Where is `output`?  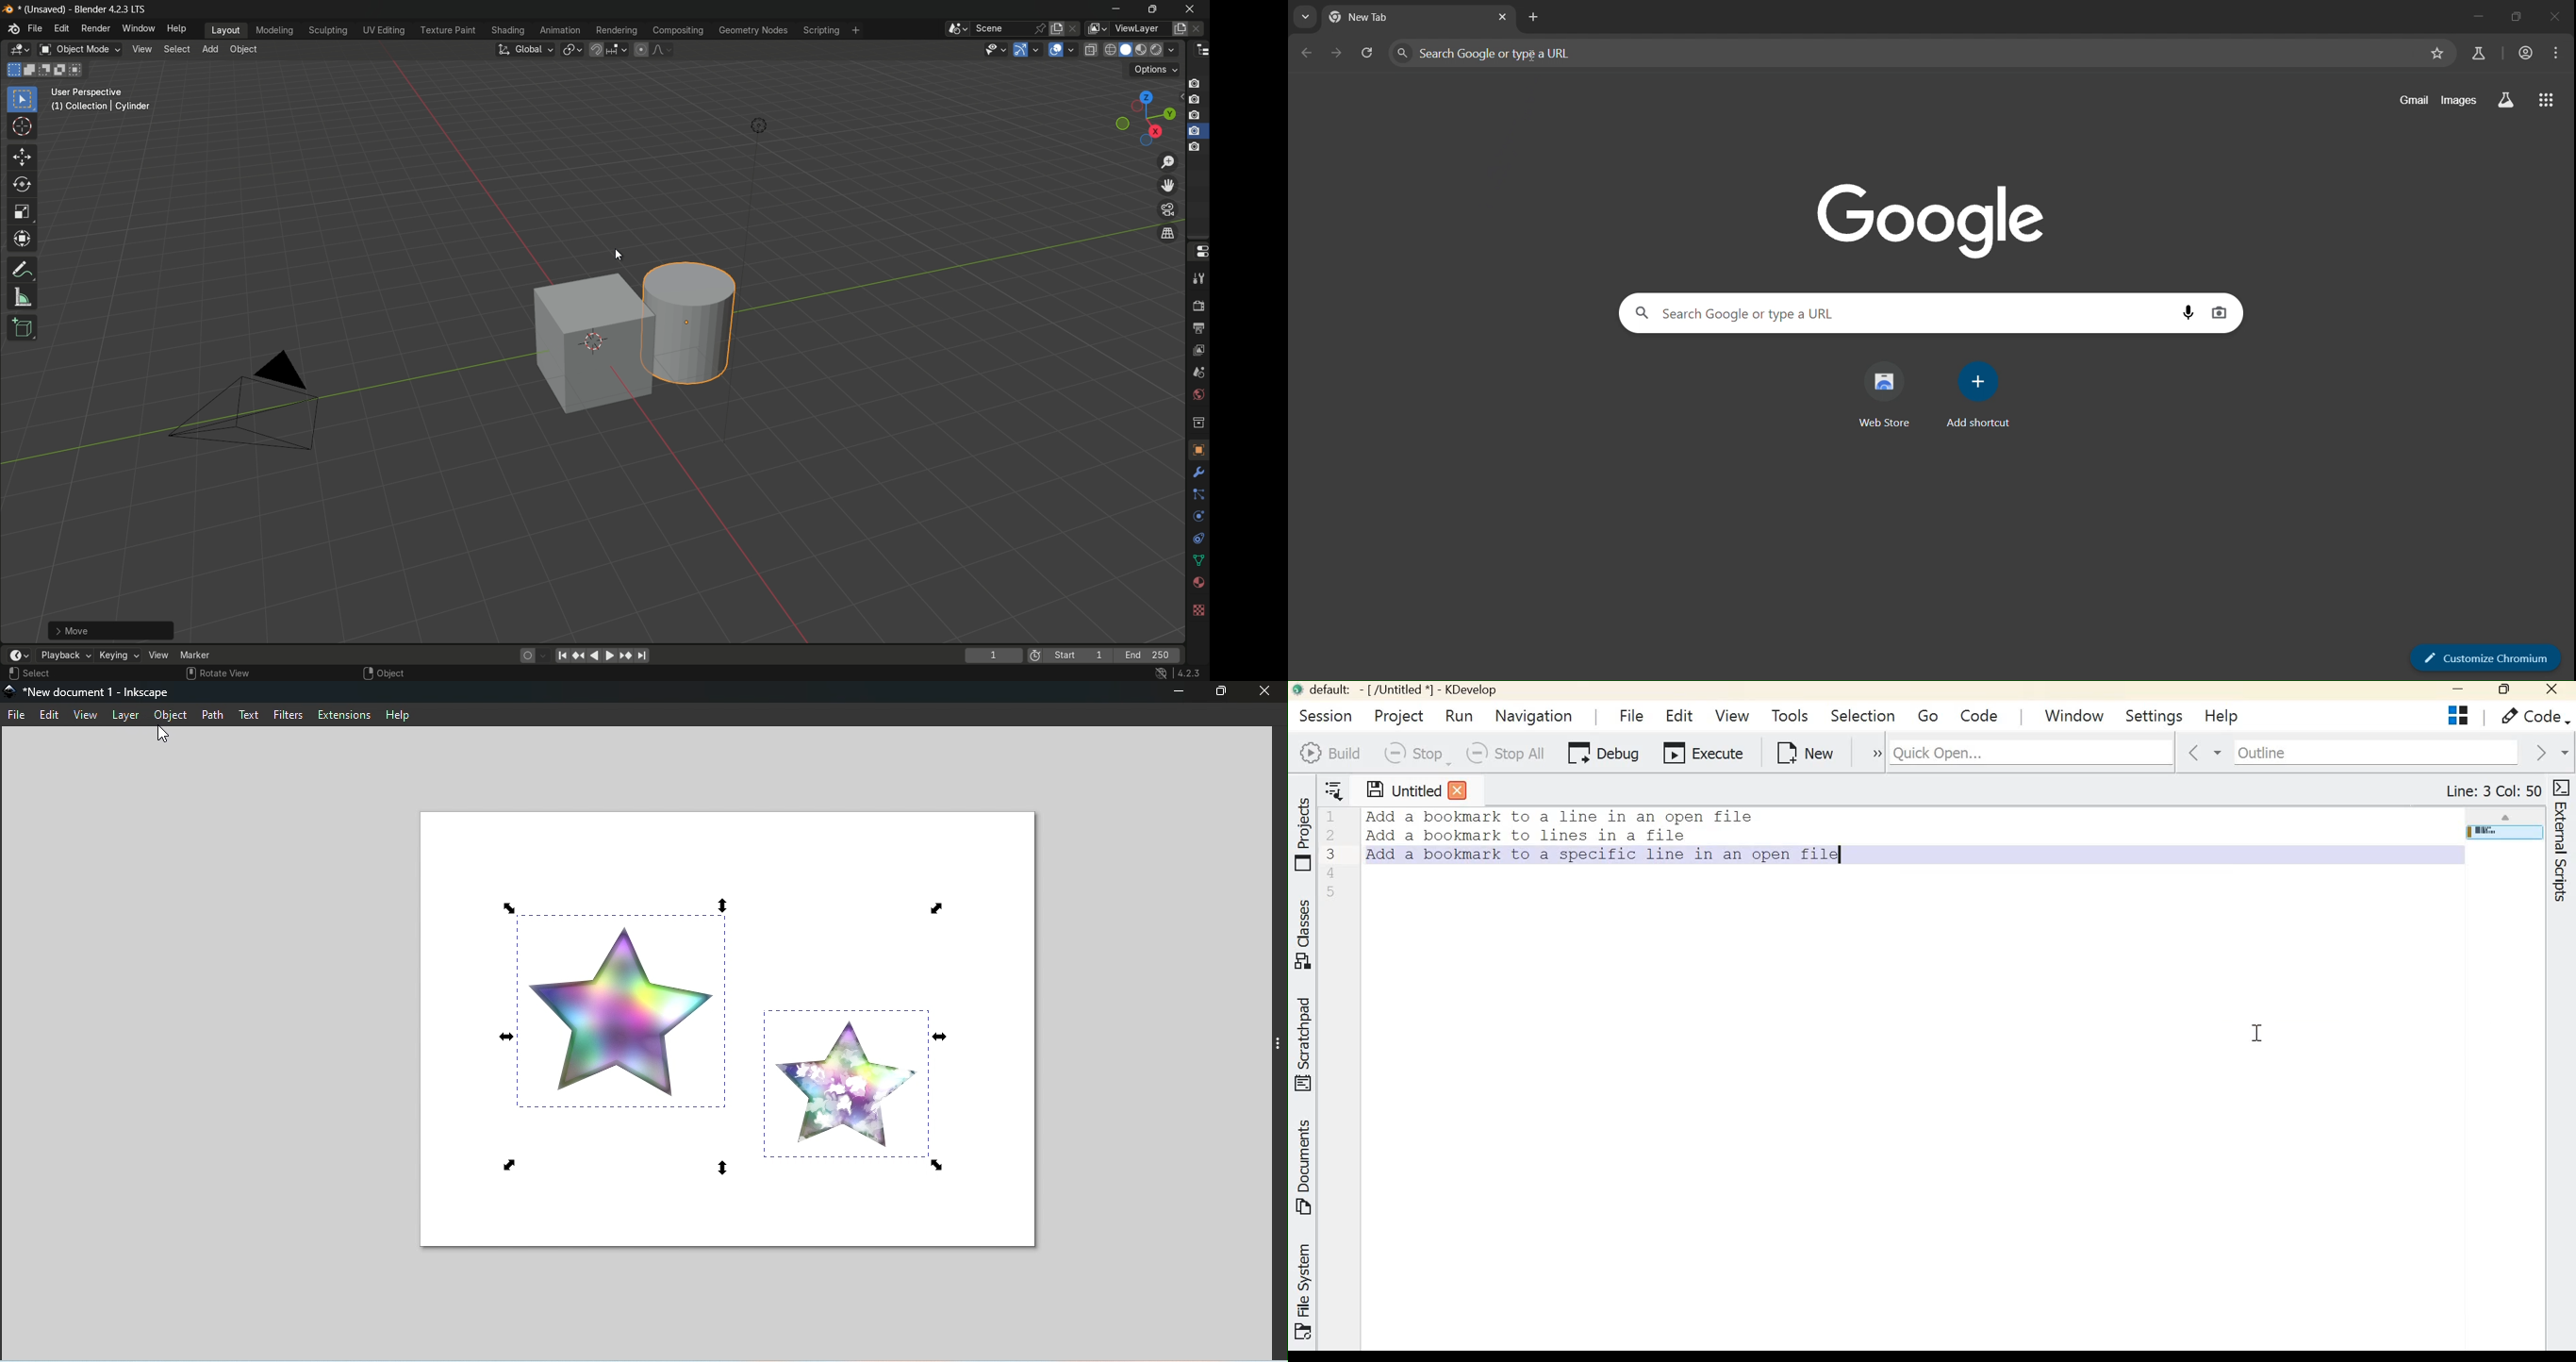
output is located at coordinates (1198, 329).